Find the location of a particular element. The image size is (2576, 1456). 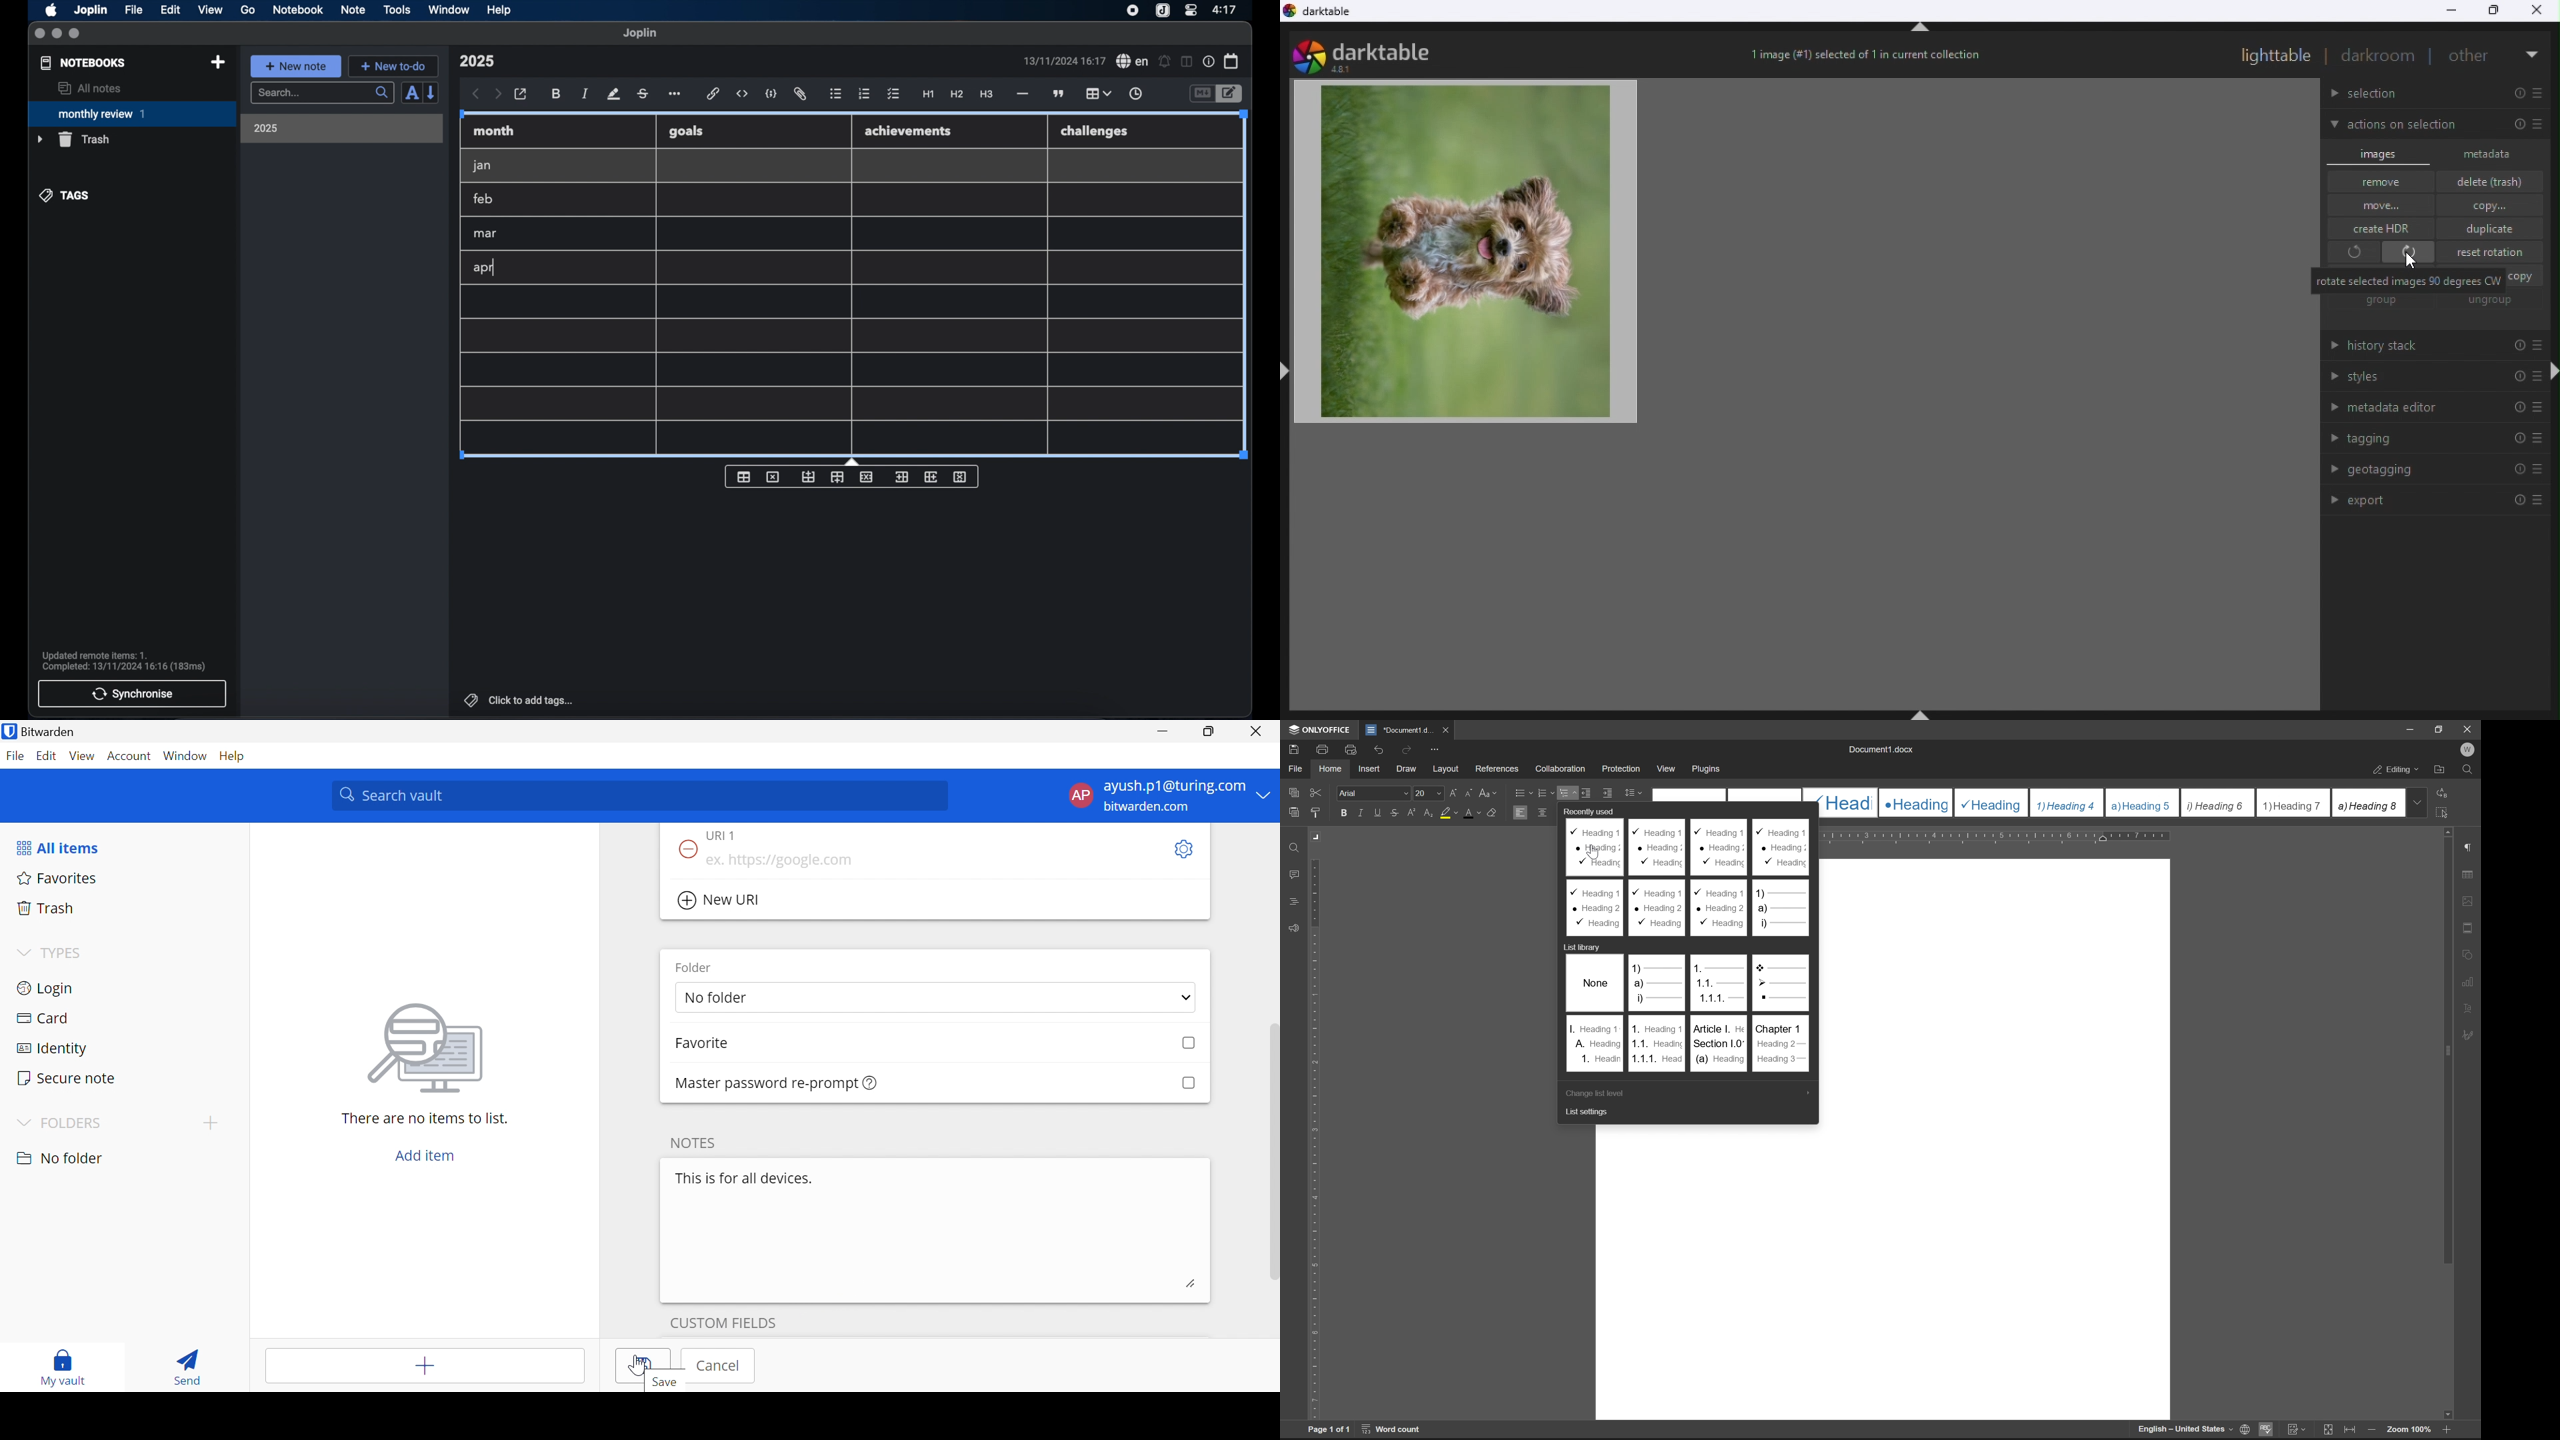

numbering is located at coordinates (1545, 793).